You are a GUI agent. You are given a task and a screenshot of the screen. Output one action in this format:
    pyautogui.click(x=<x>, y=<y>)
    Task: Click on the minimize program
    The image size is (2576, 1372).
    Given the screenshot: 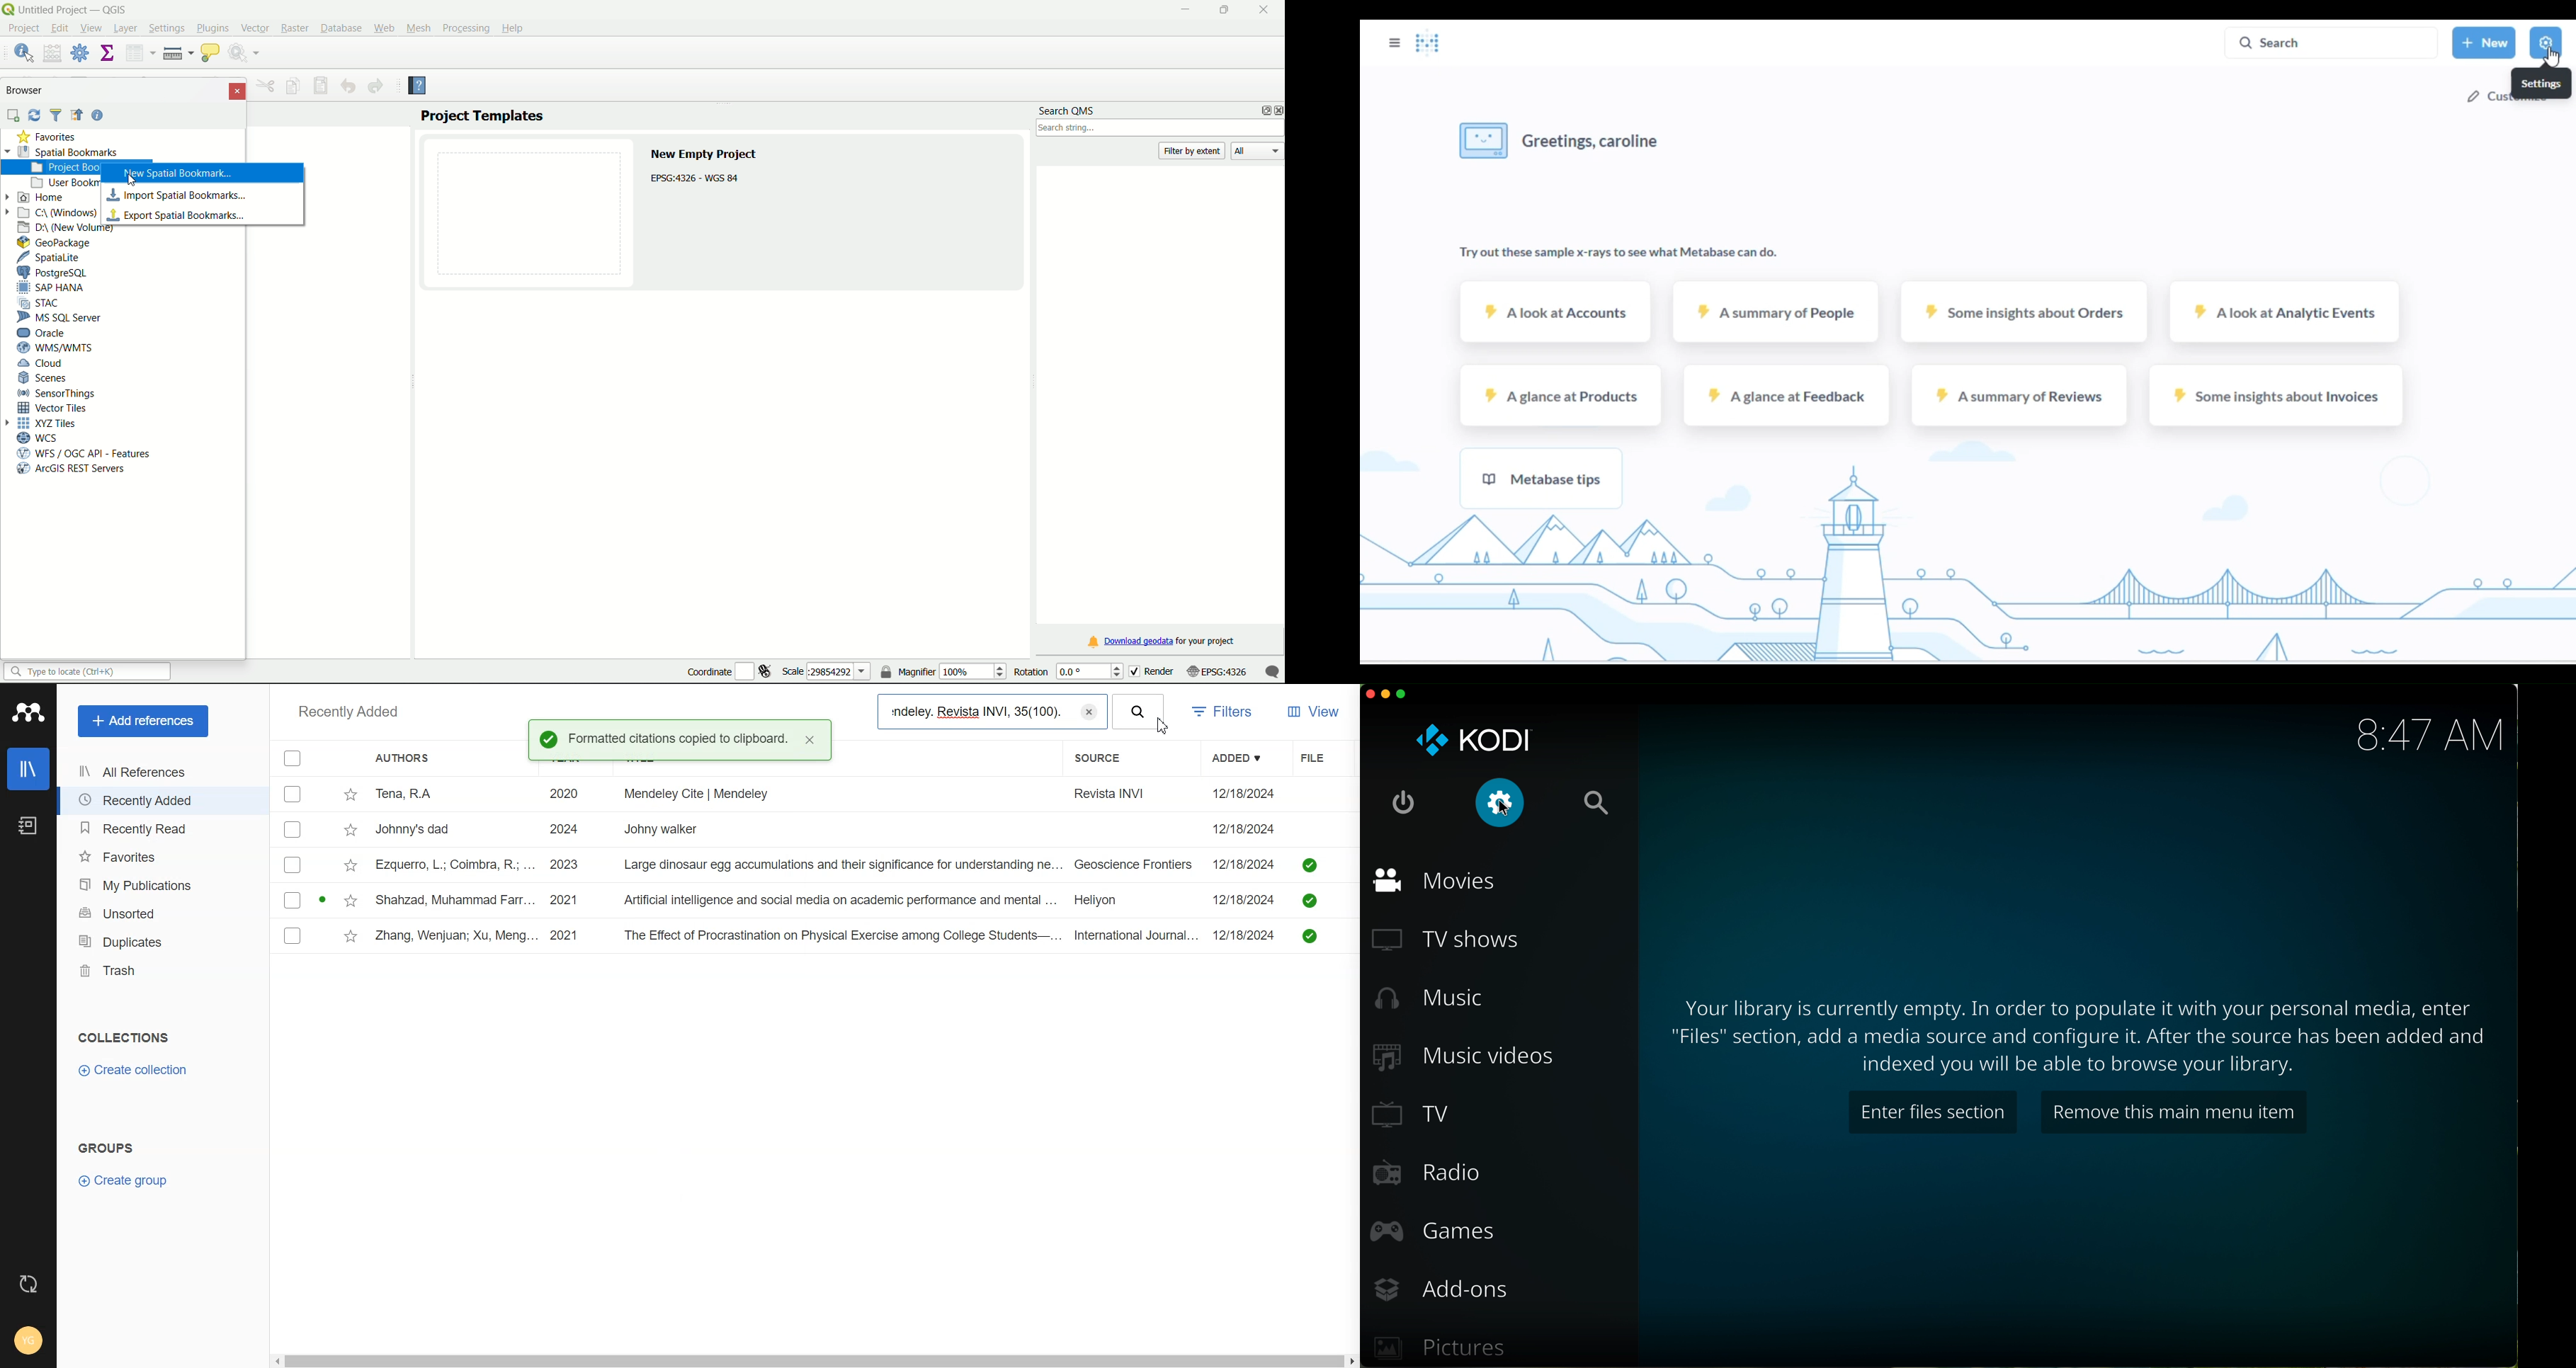 What is the action you would take?
    pyautogui.click(x=1387, y=695)
    